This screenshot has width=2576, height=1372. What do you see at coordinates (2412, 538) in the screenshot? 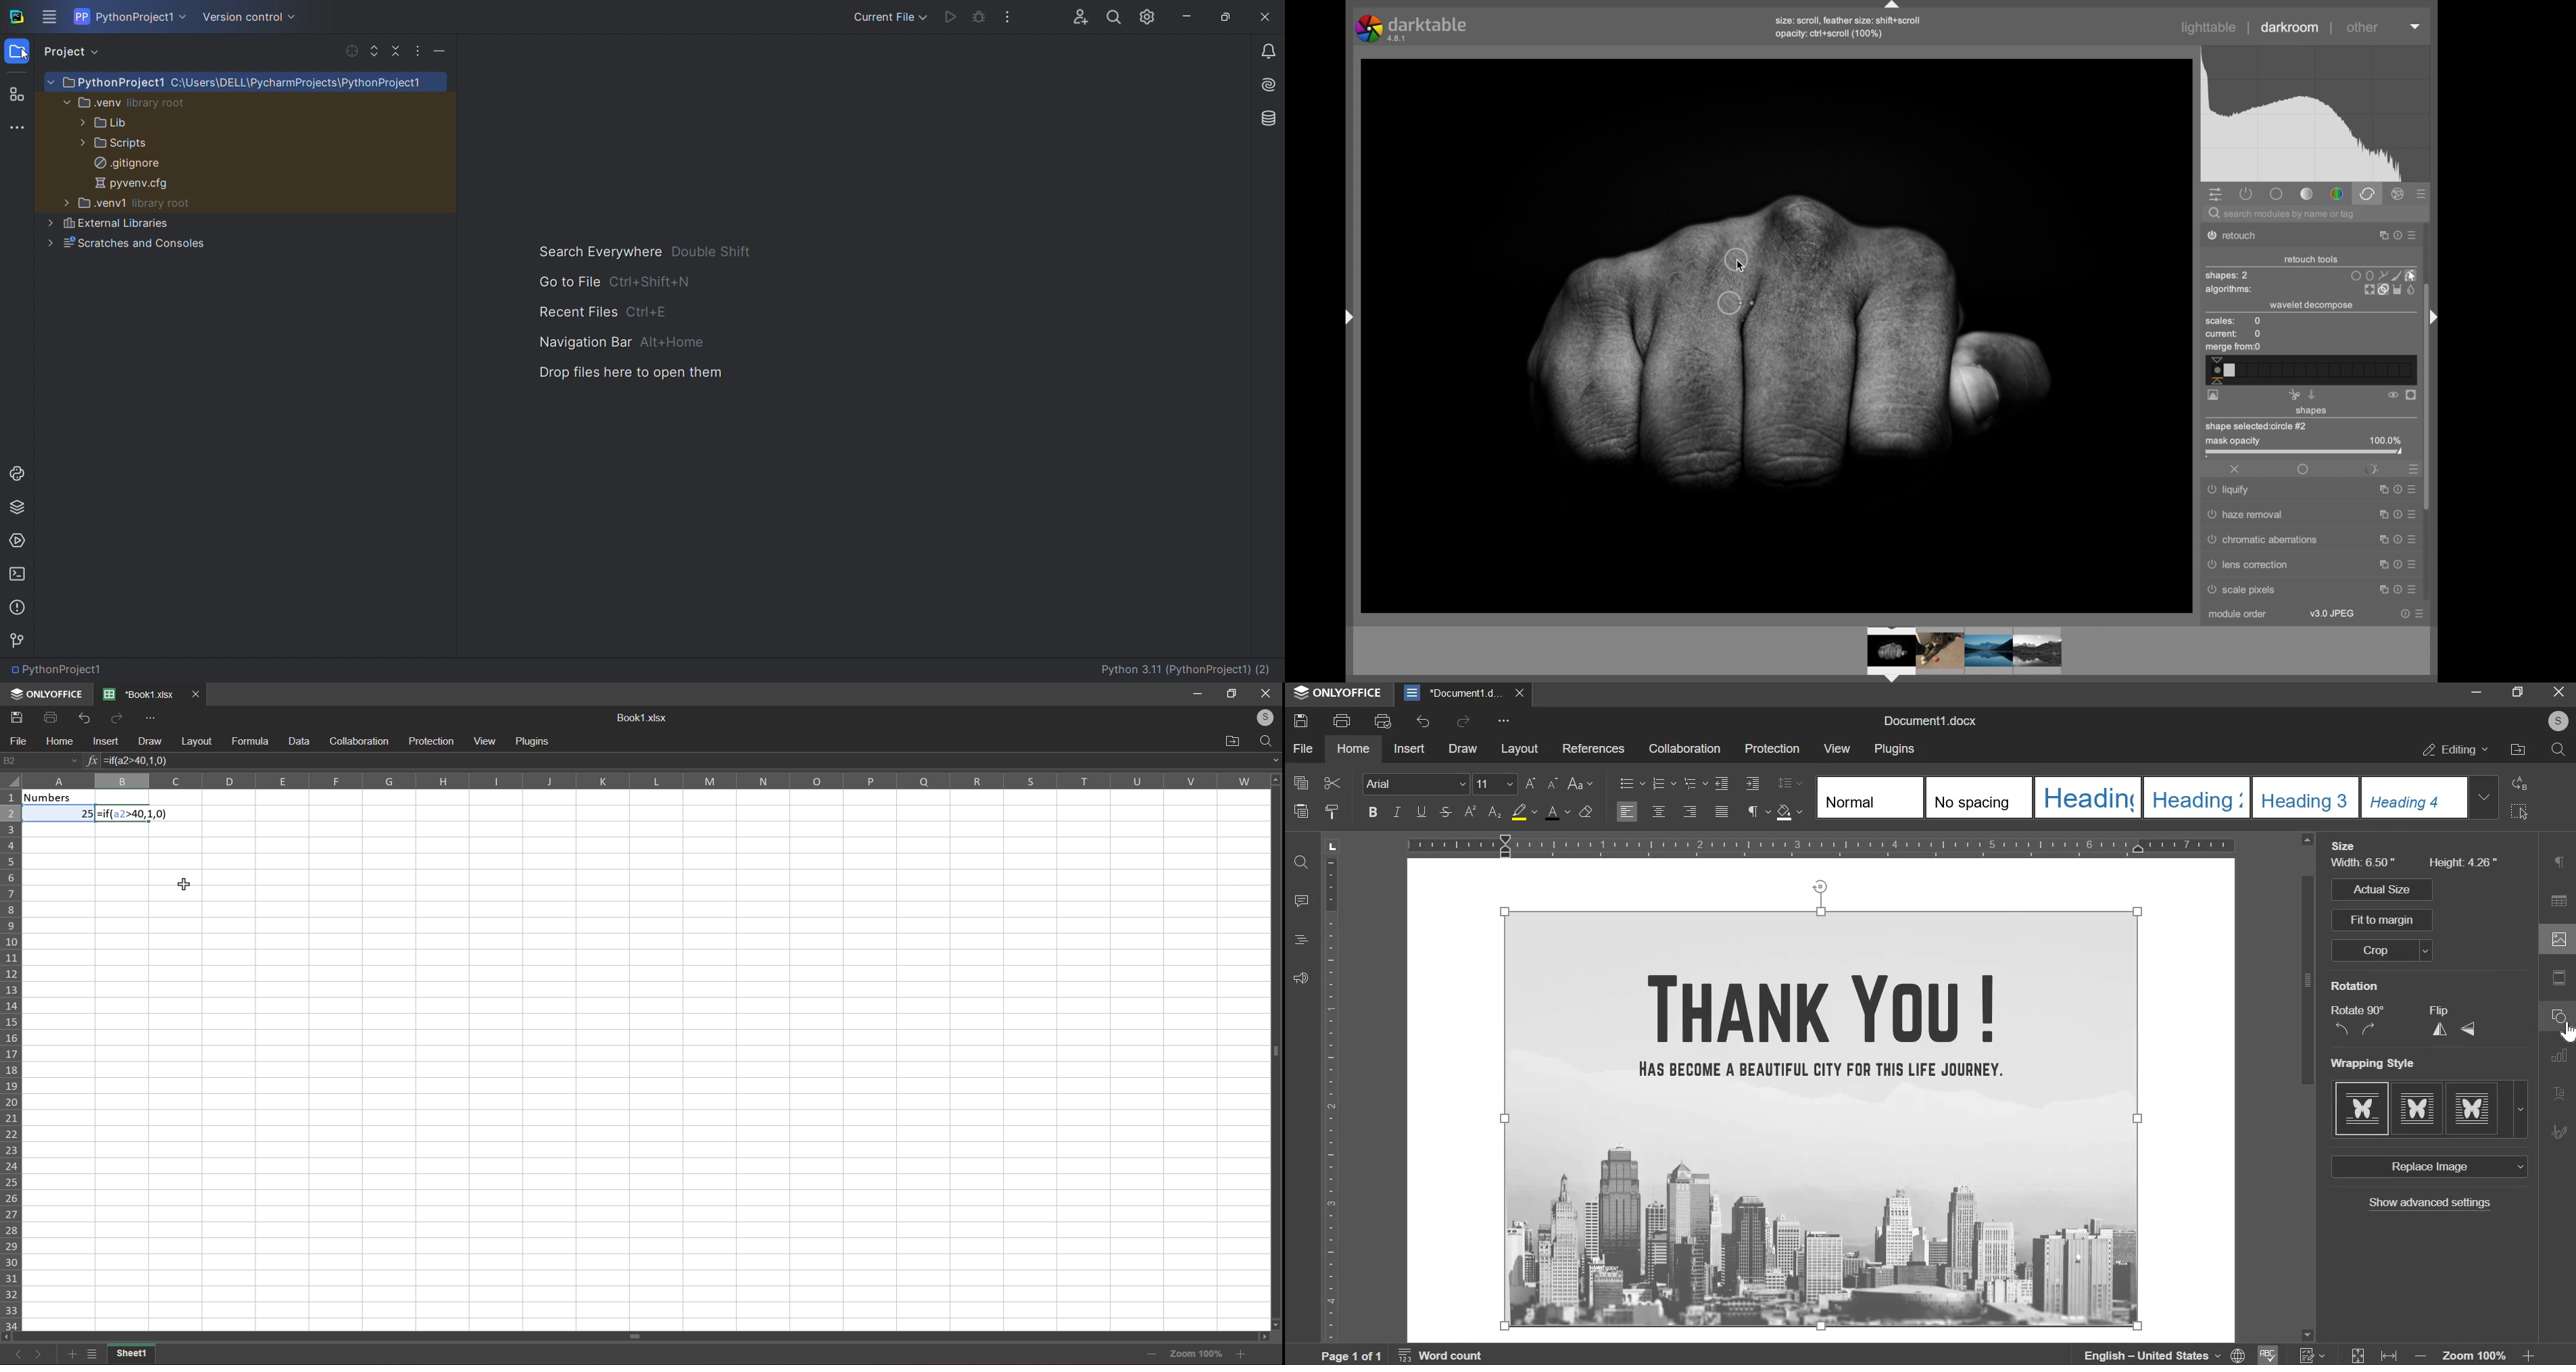
I see `more options` at bounding box center [2412, 538].